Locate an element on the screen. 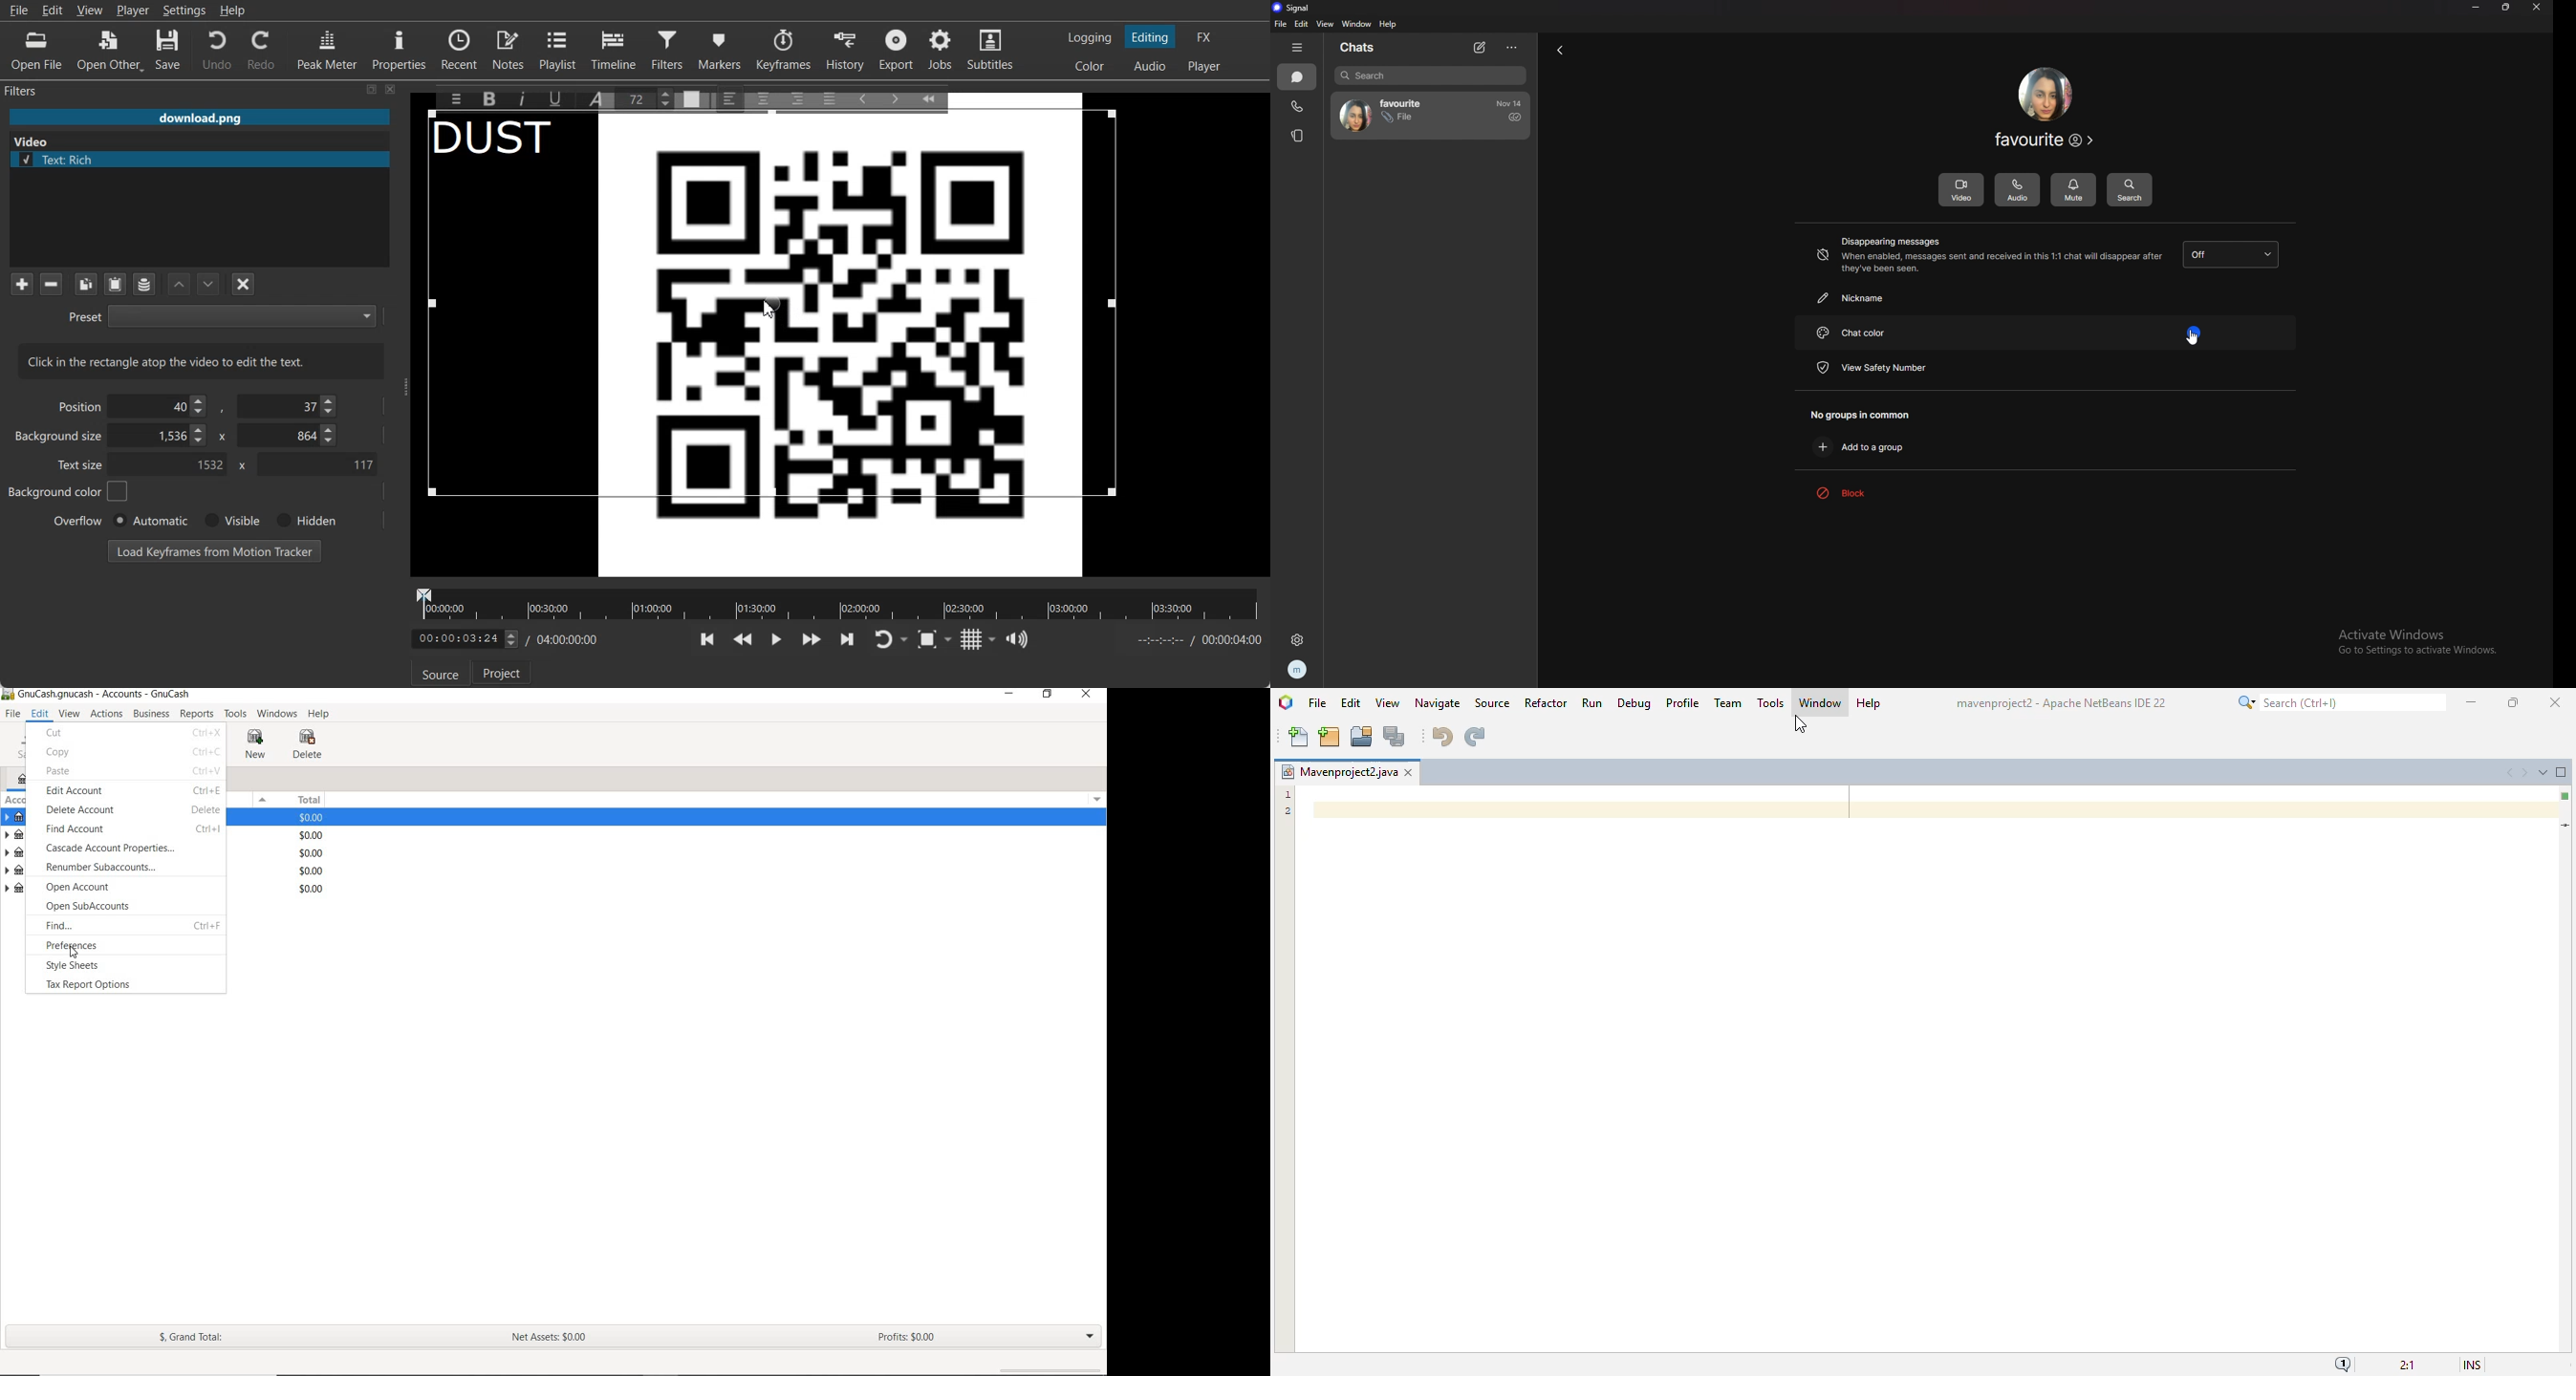  Save a filter set is located at coordinates (143, 285).